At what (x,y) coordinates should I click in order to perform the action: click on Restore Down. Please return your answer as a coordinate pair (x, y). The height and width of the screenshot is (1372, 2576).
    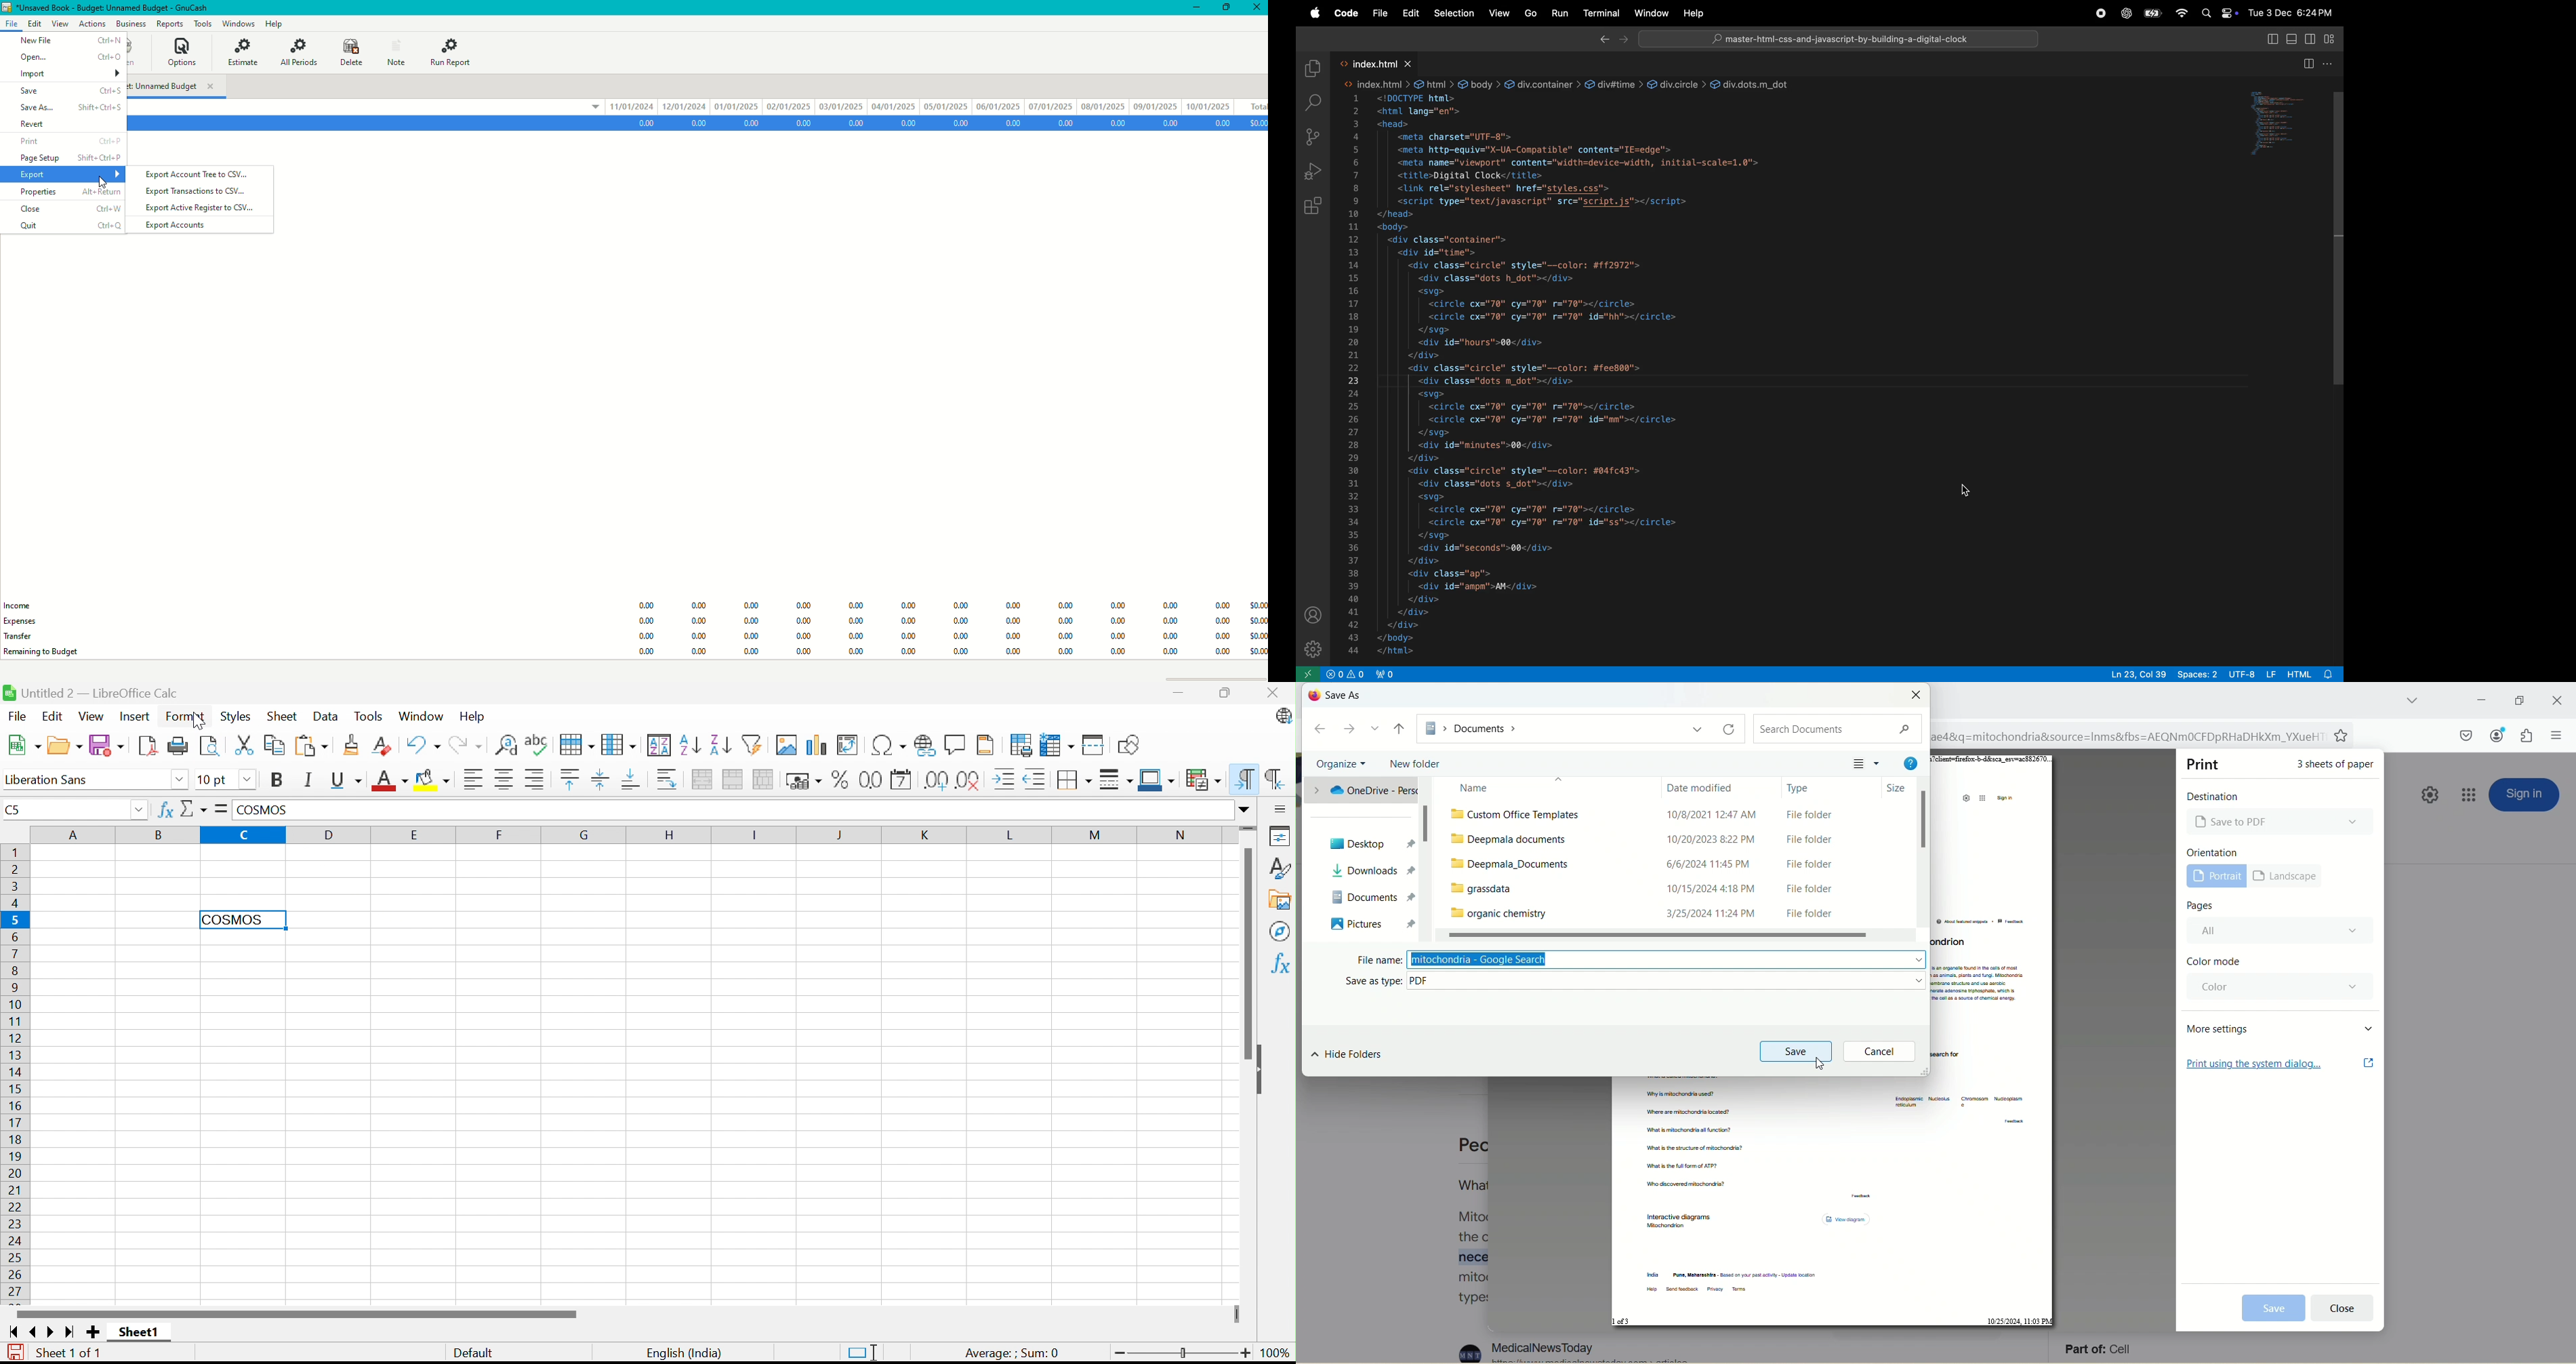
    Looking at the image, I should click on (1230, 692).